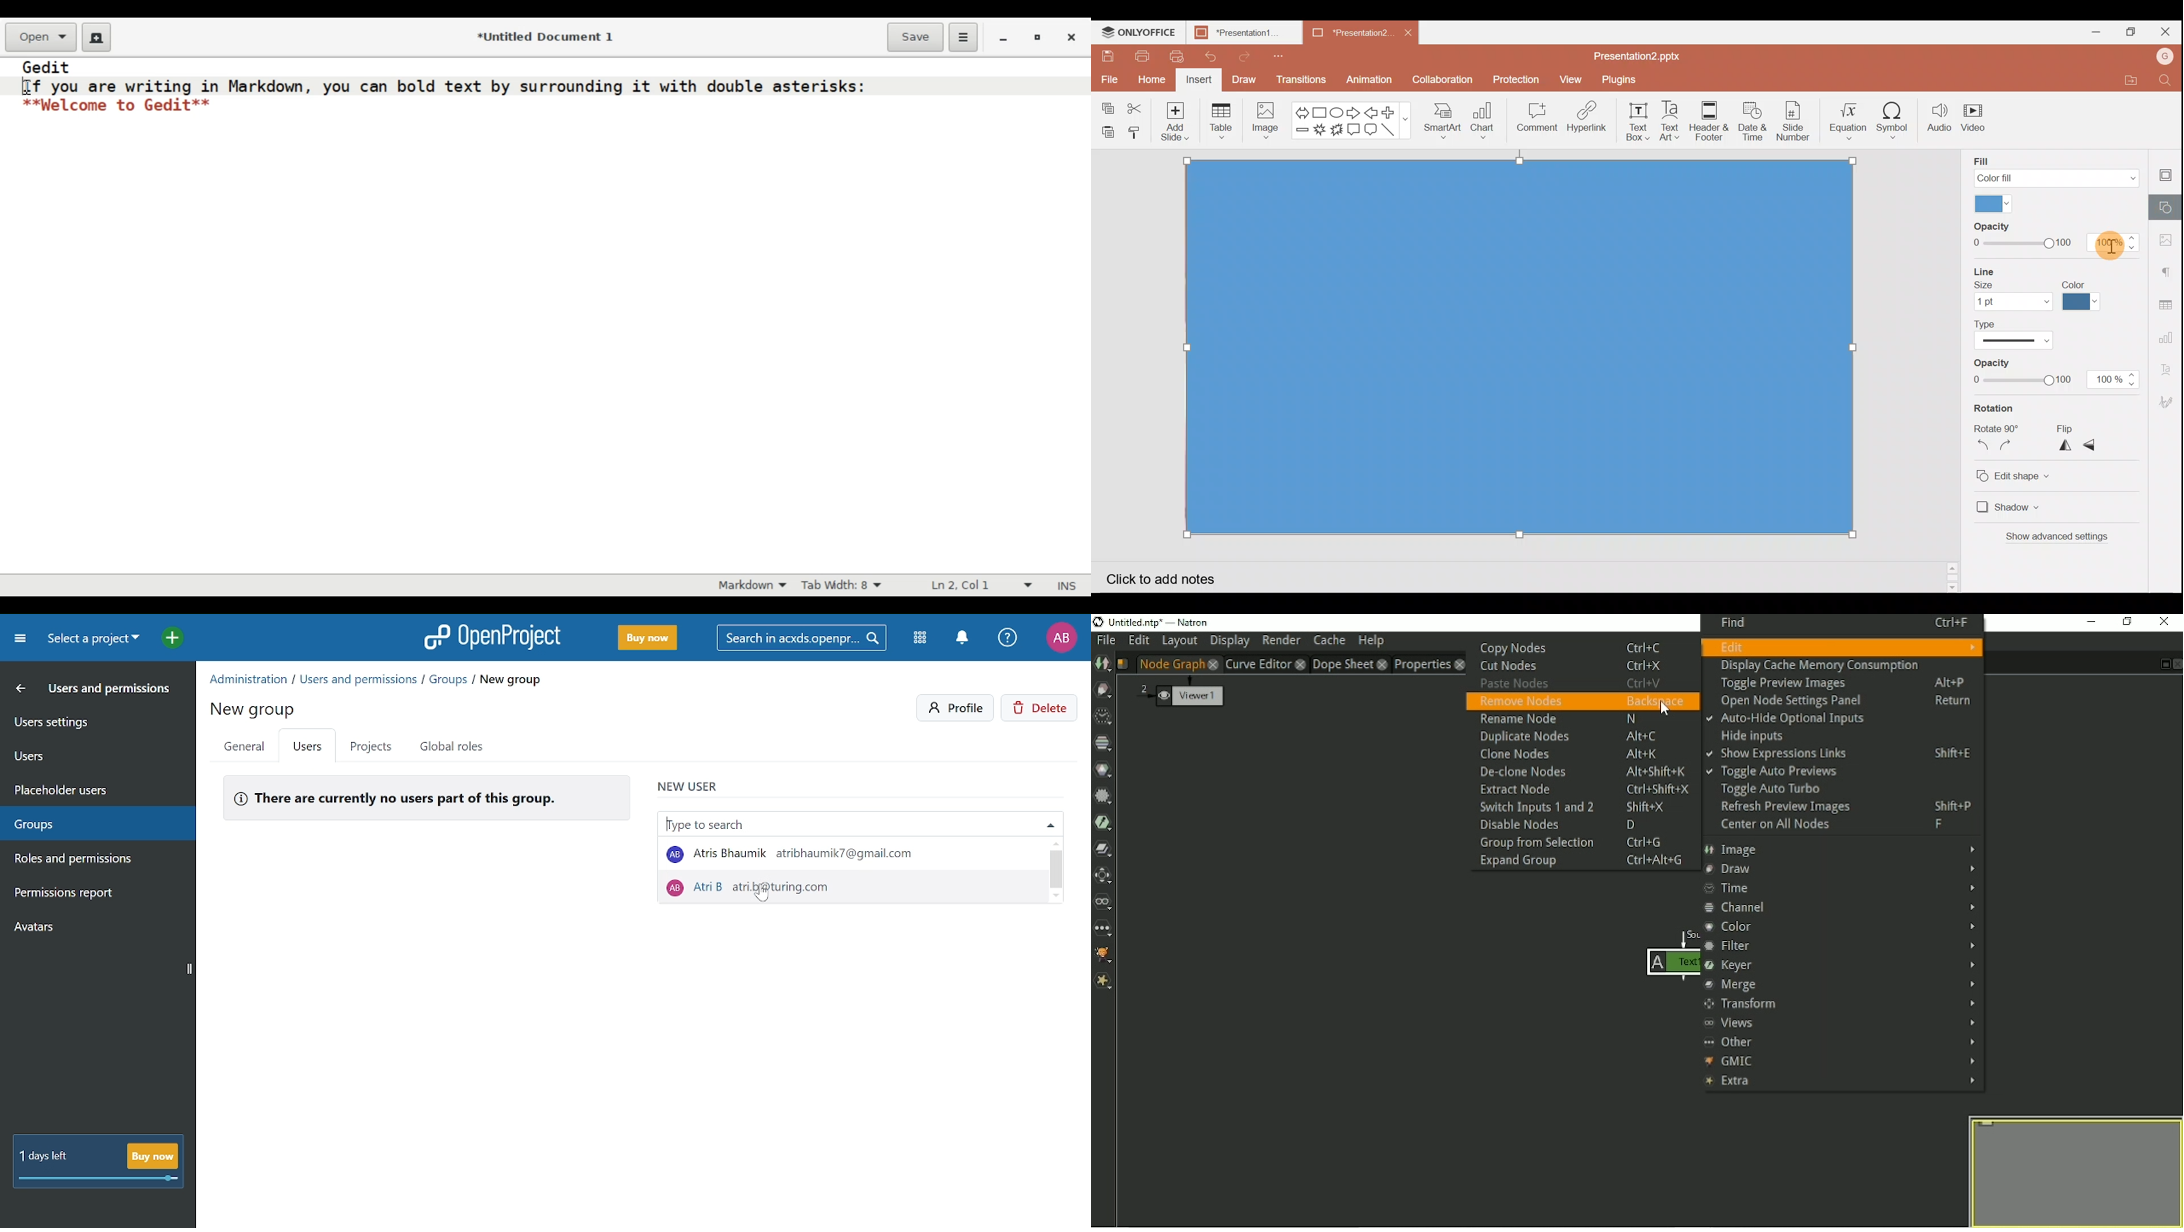 This screenshot has width=2184, height=1232. I want to click on Presentation2.pptx, so click(1646, 54).